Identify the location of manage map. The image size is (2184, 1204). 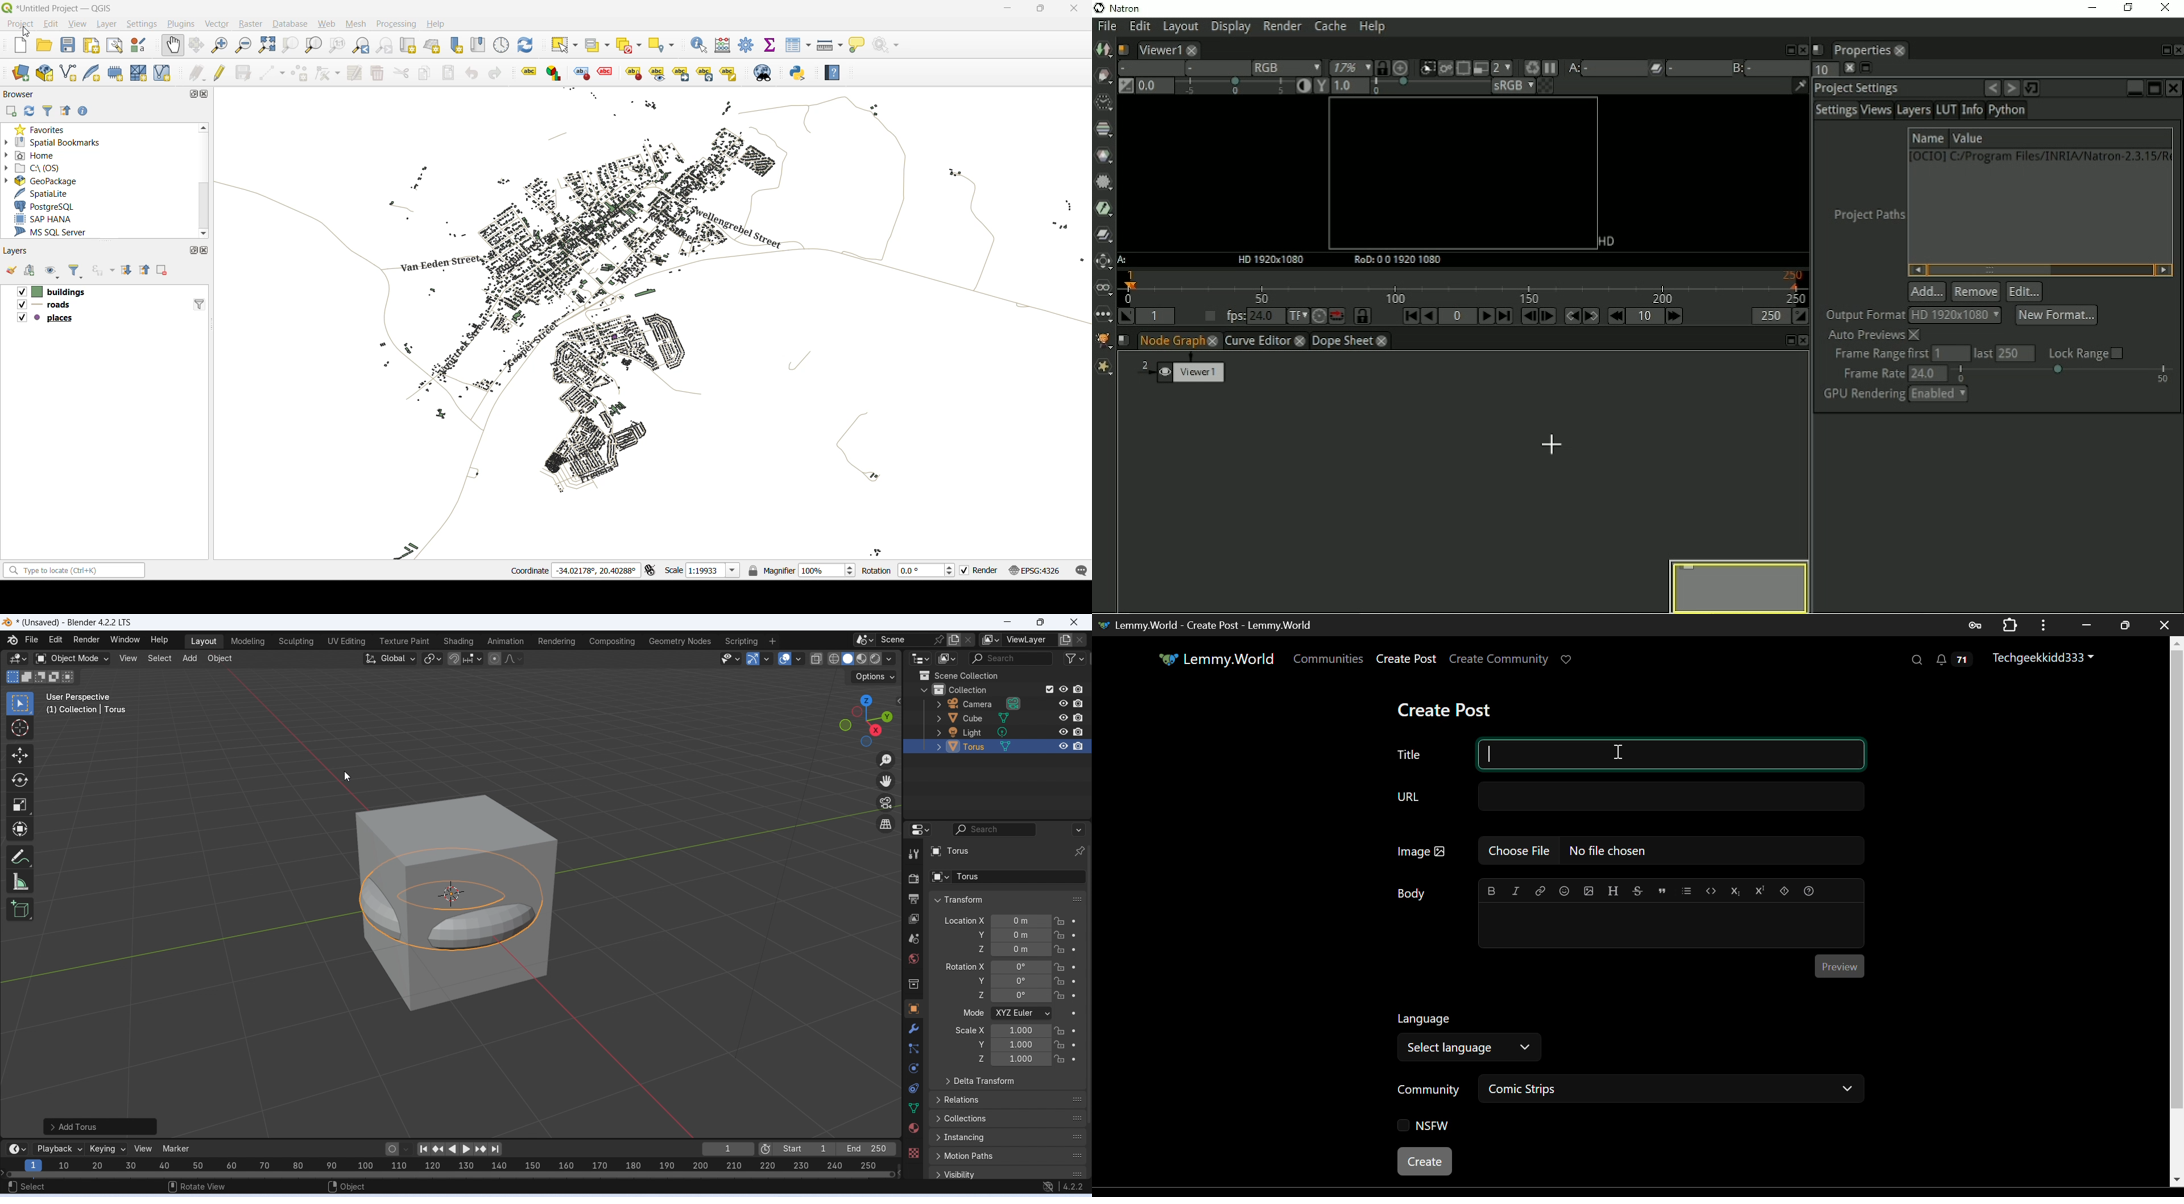
(52, 271).